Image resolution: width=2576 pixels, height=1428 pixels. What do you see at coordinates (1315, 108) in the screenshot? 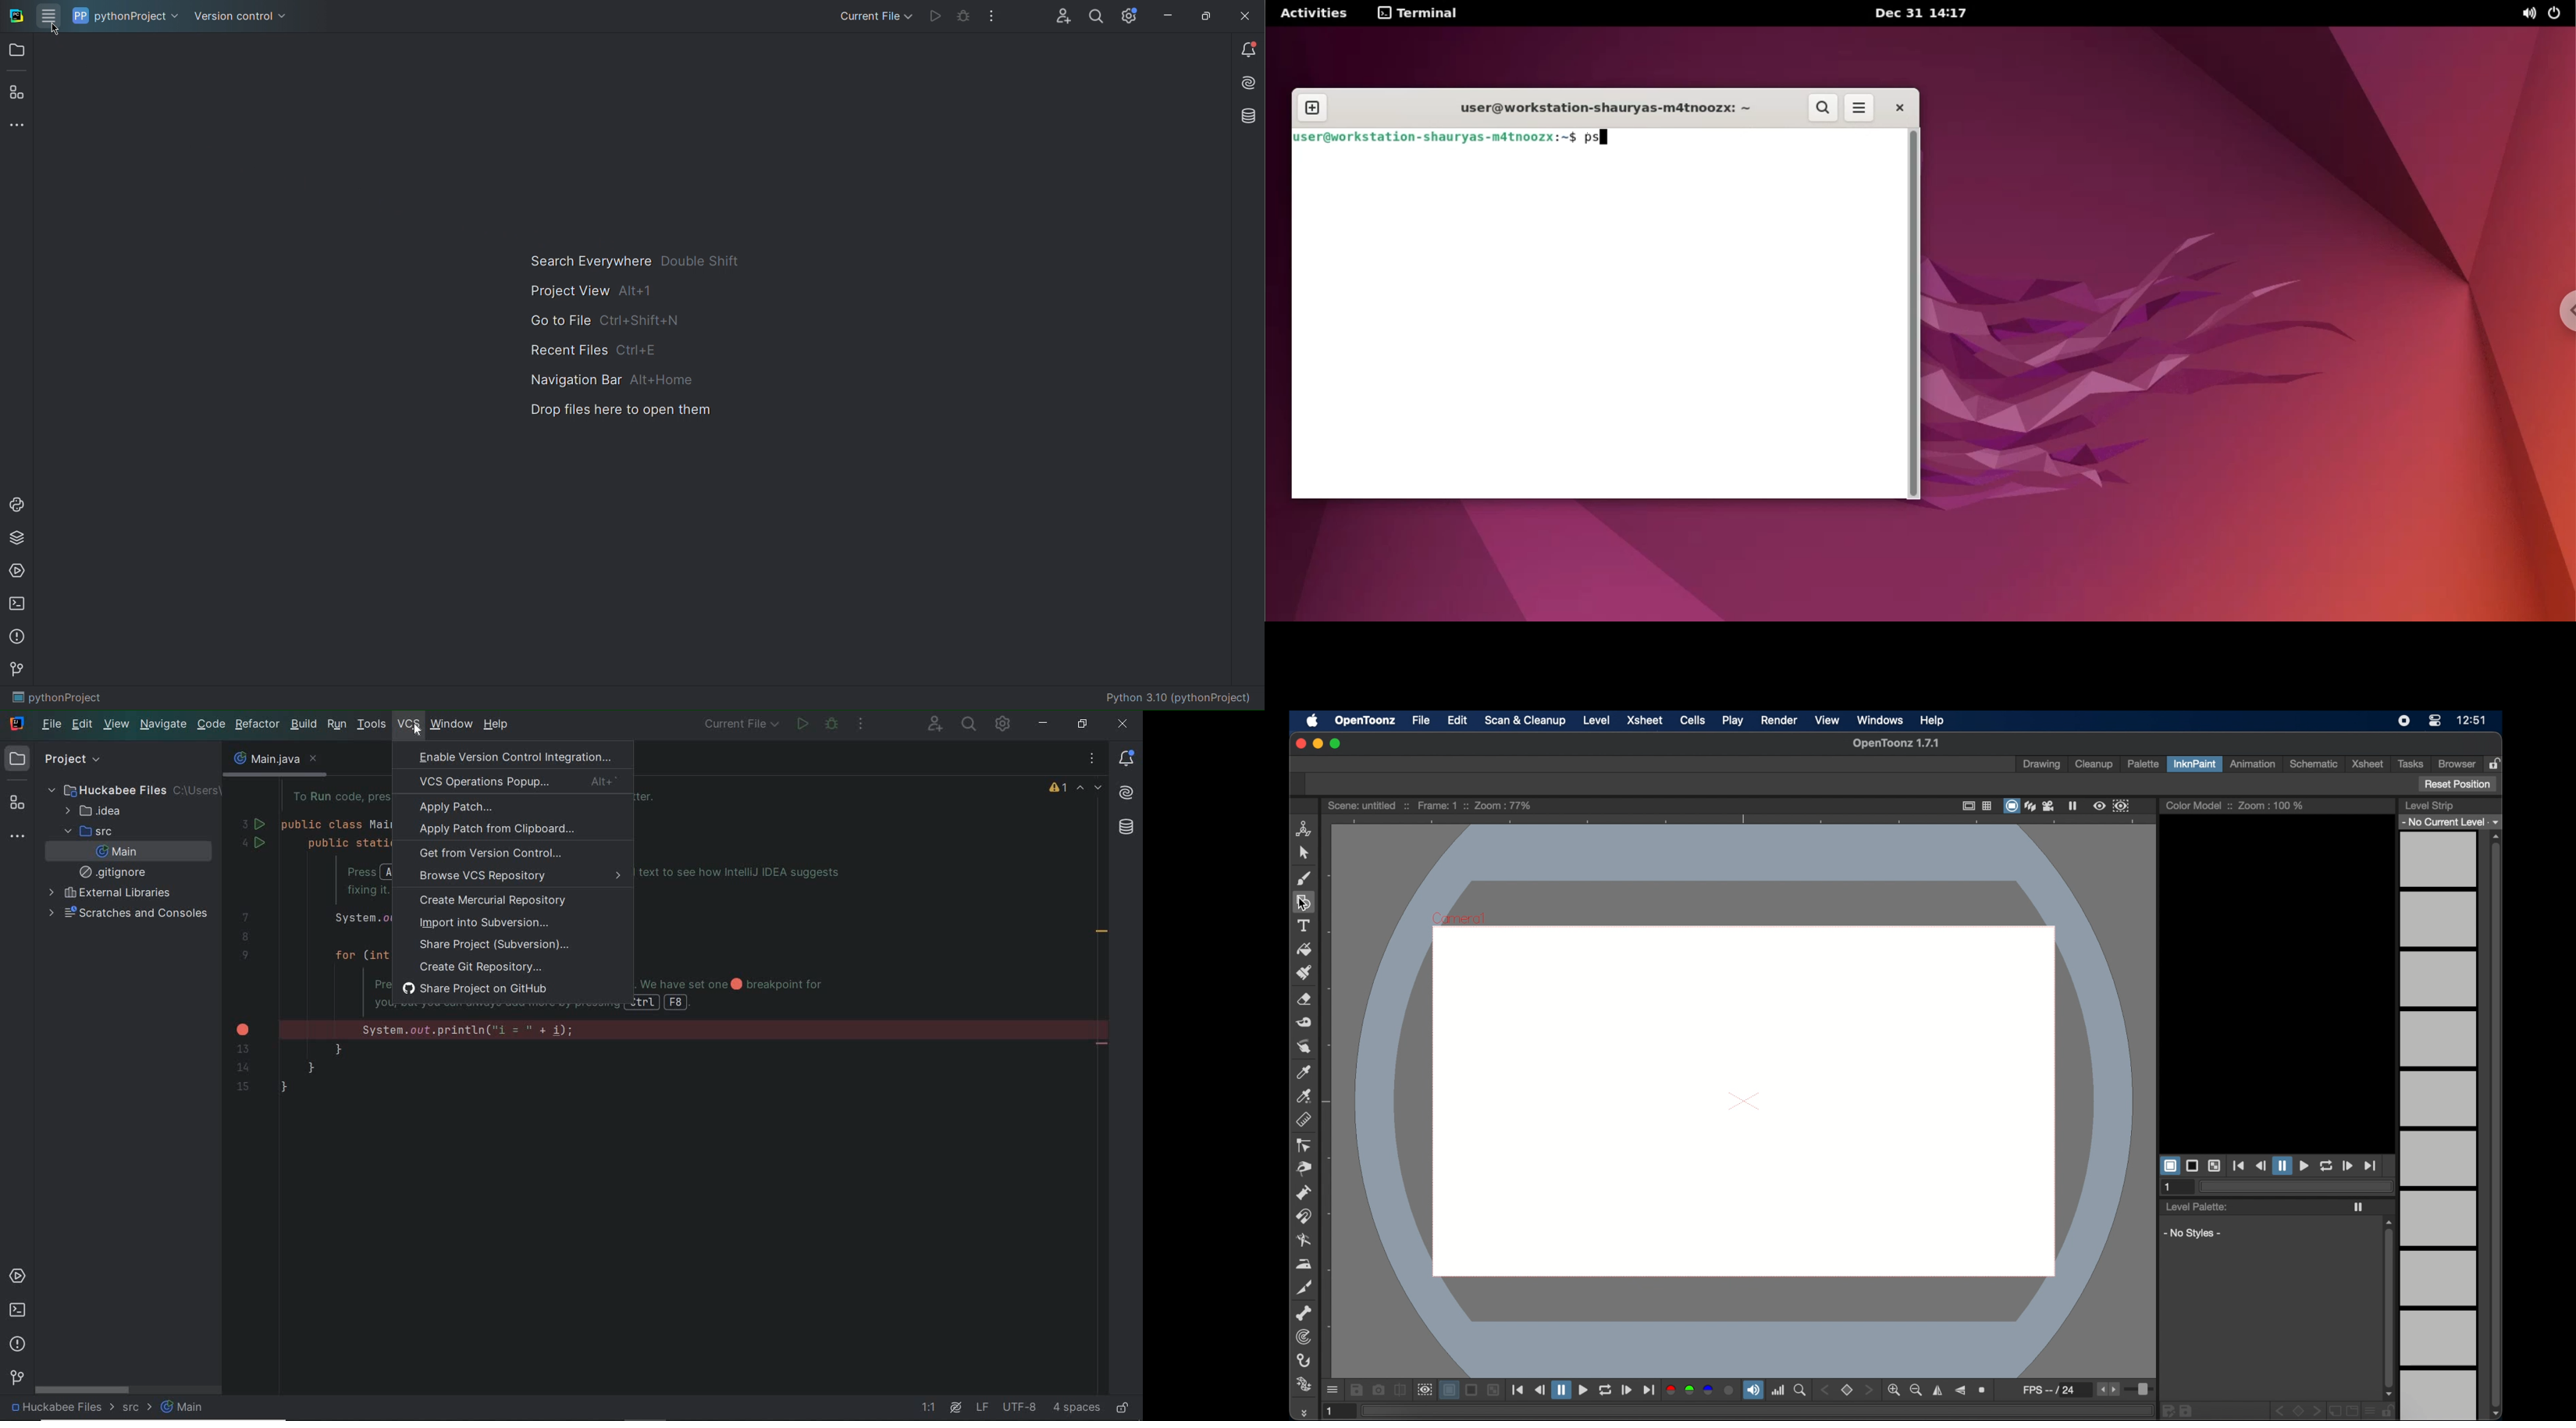
I see `new tab` at bounding box center [1315, 108].